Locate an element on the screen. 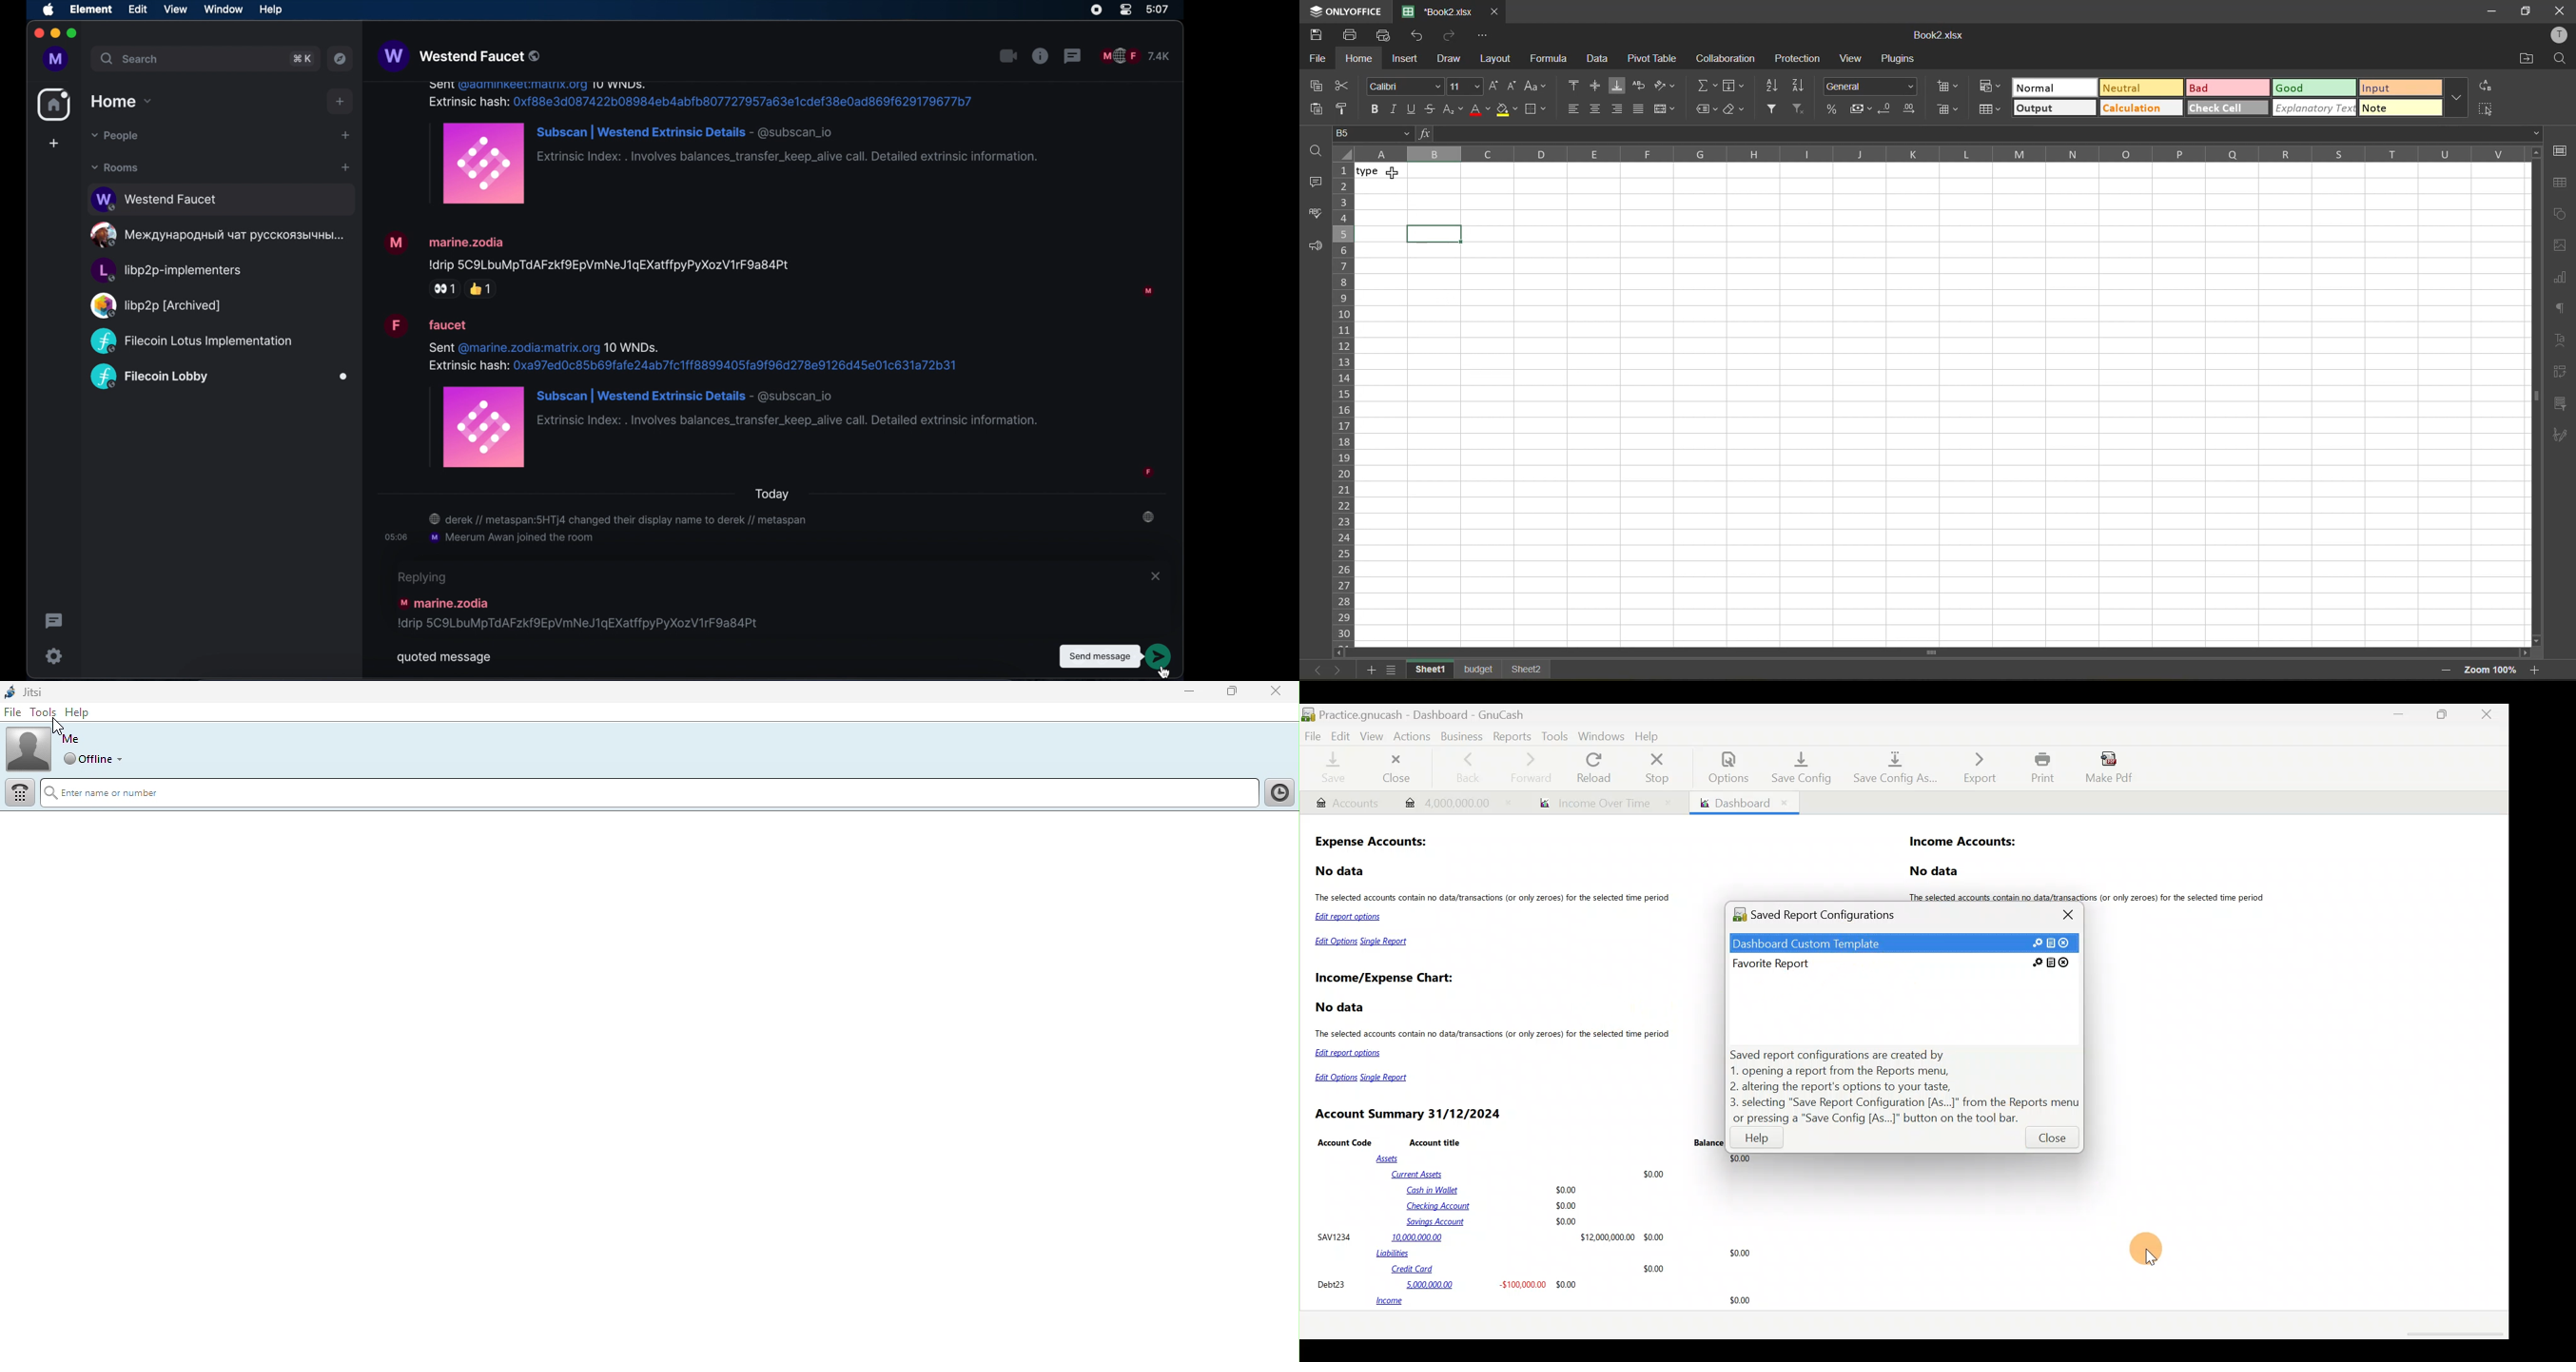  threads is located at coordinates (1074, 56).